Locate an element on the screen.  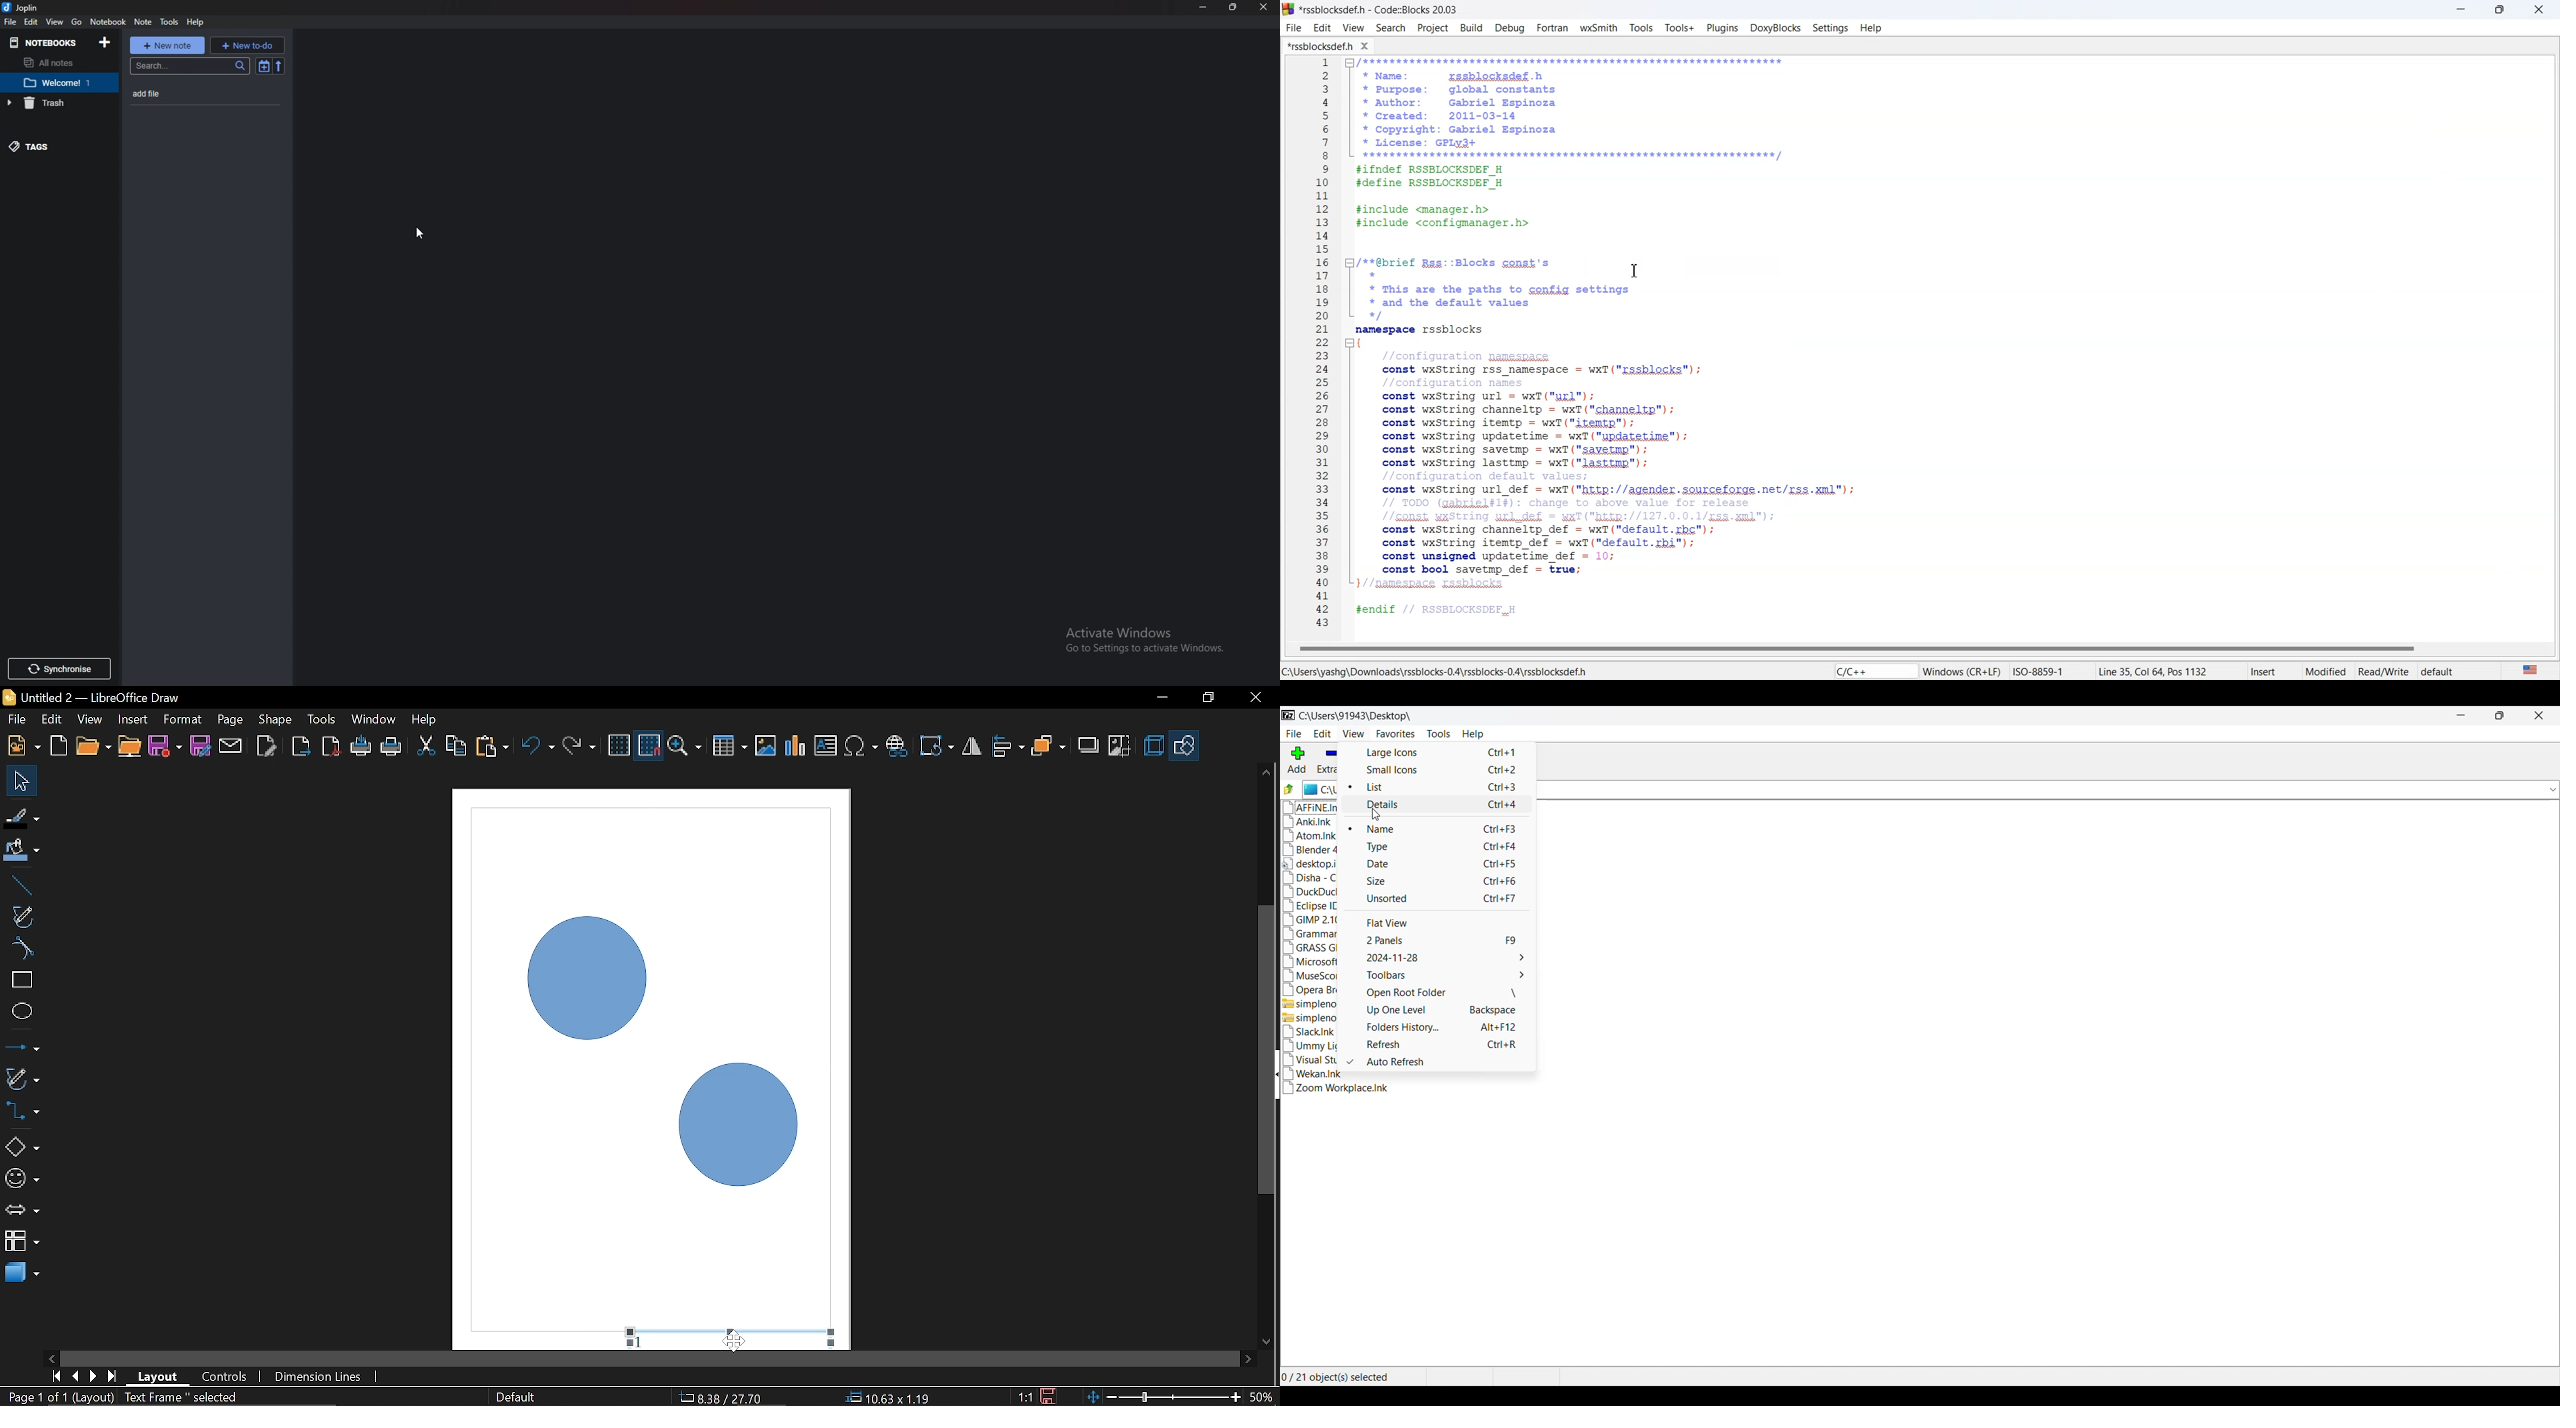
Text is located at coordinates (826, 746).